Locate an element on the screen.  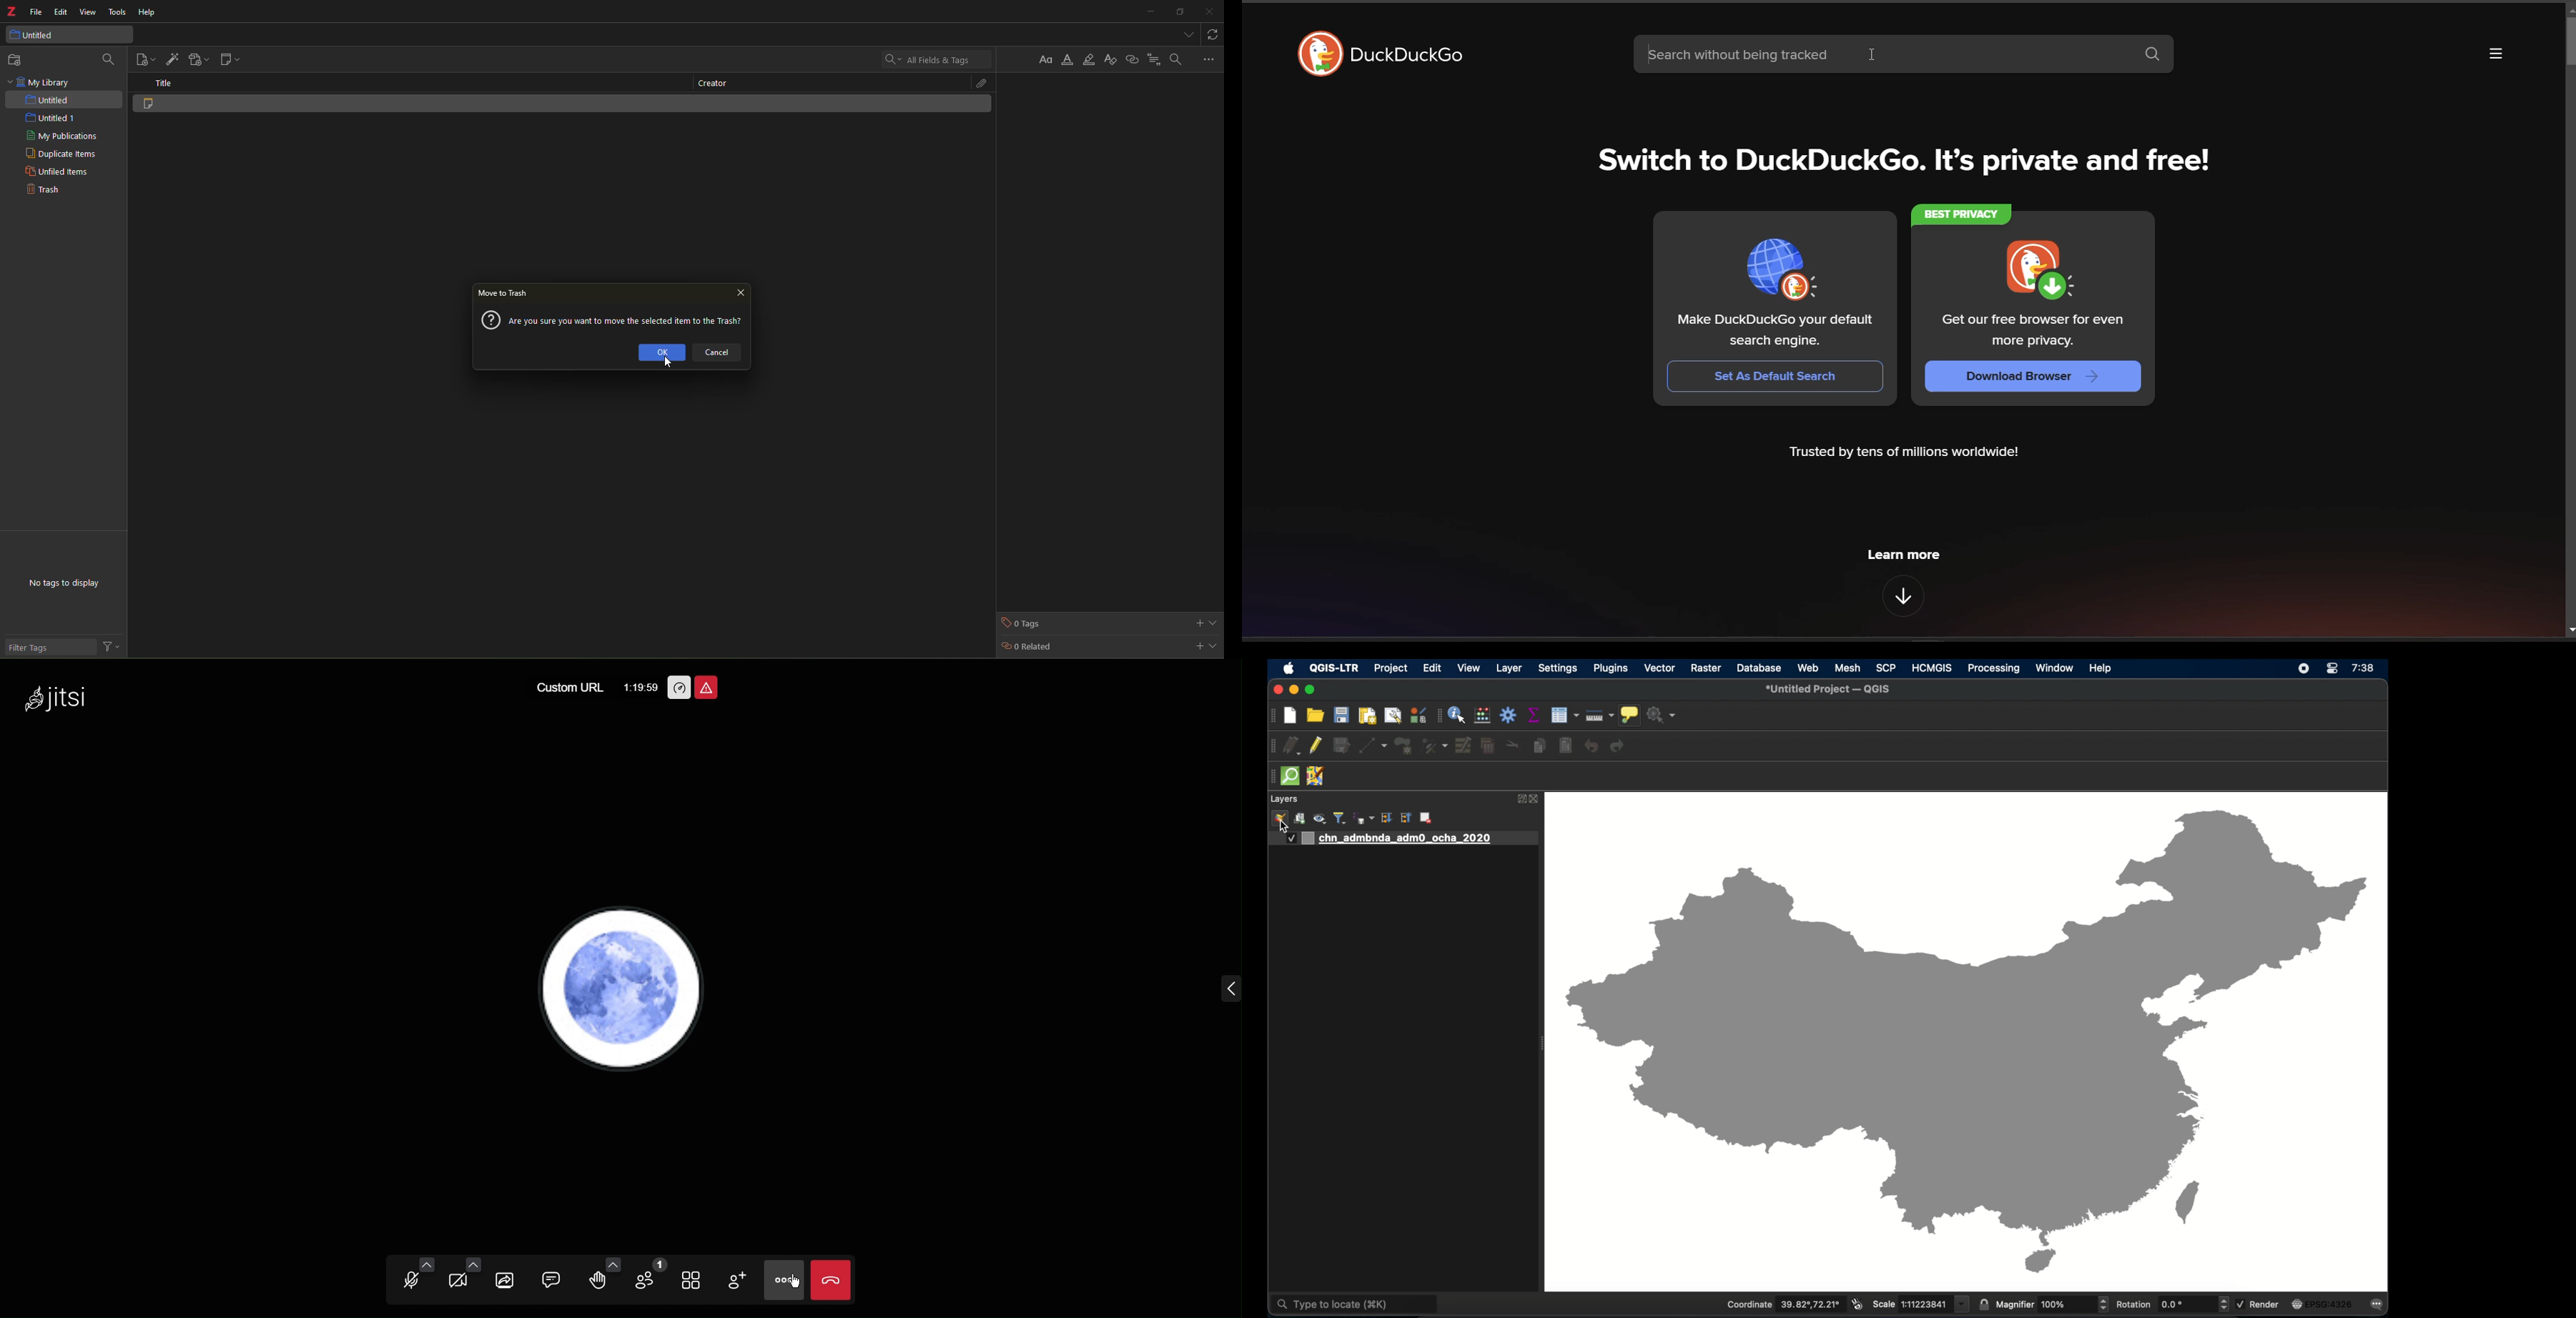
sync is located at coordinates (1214, 33).